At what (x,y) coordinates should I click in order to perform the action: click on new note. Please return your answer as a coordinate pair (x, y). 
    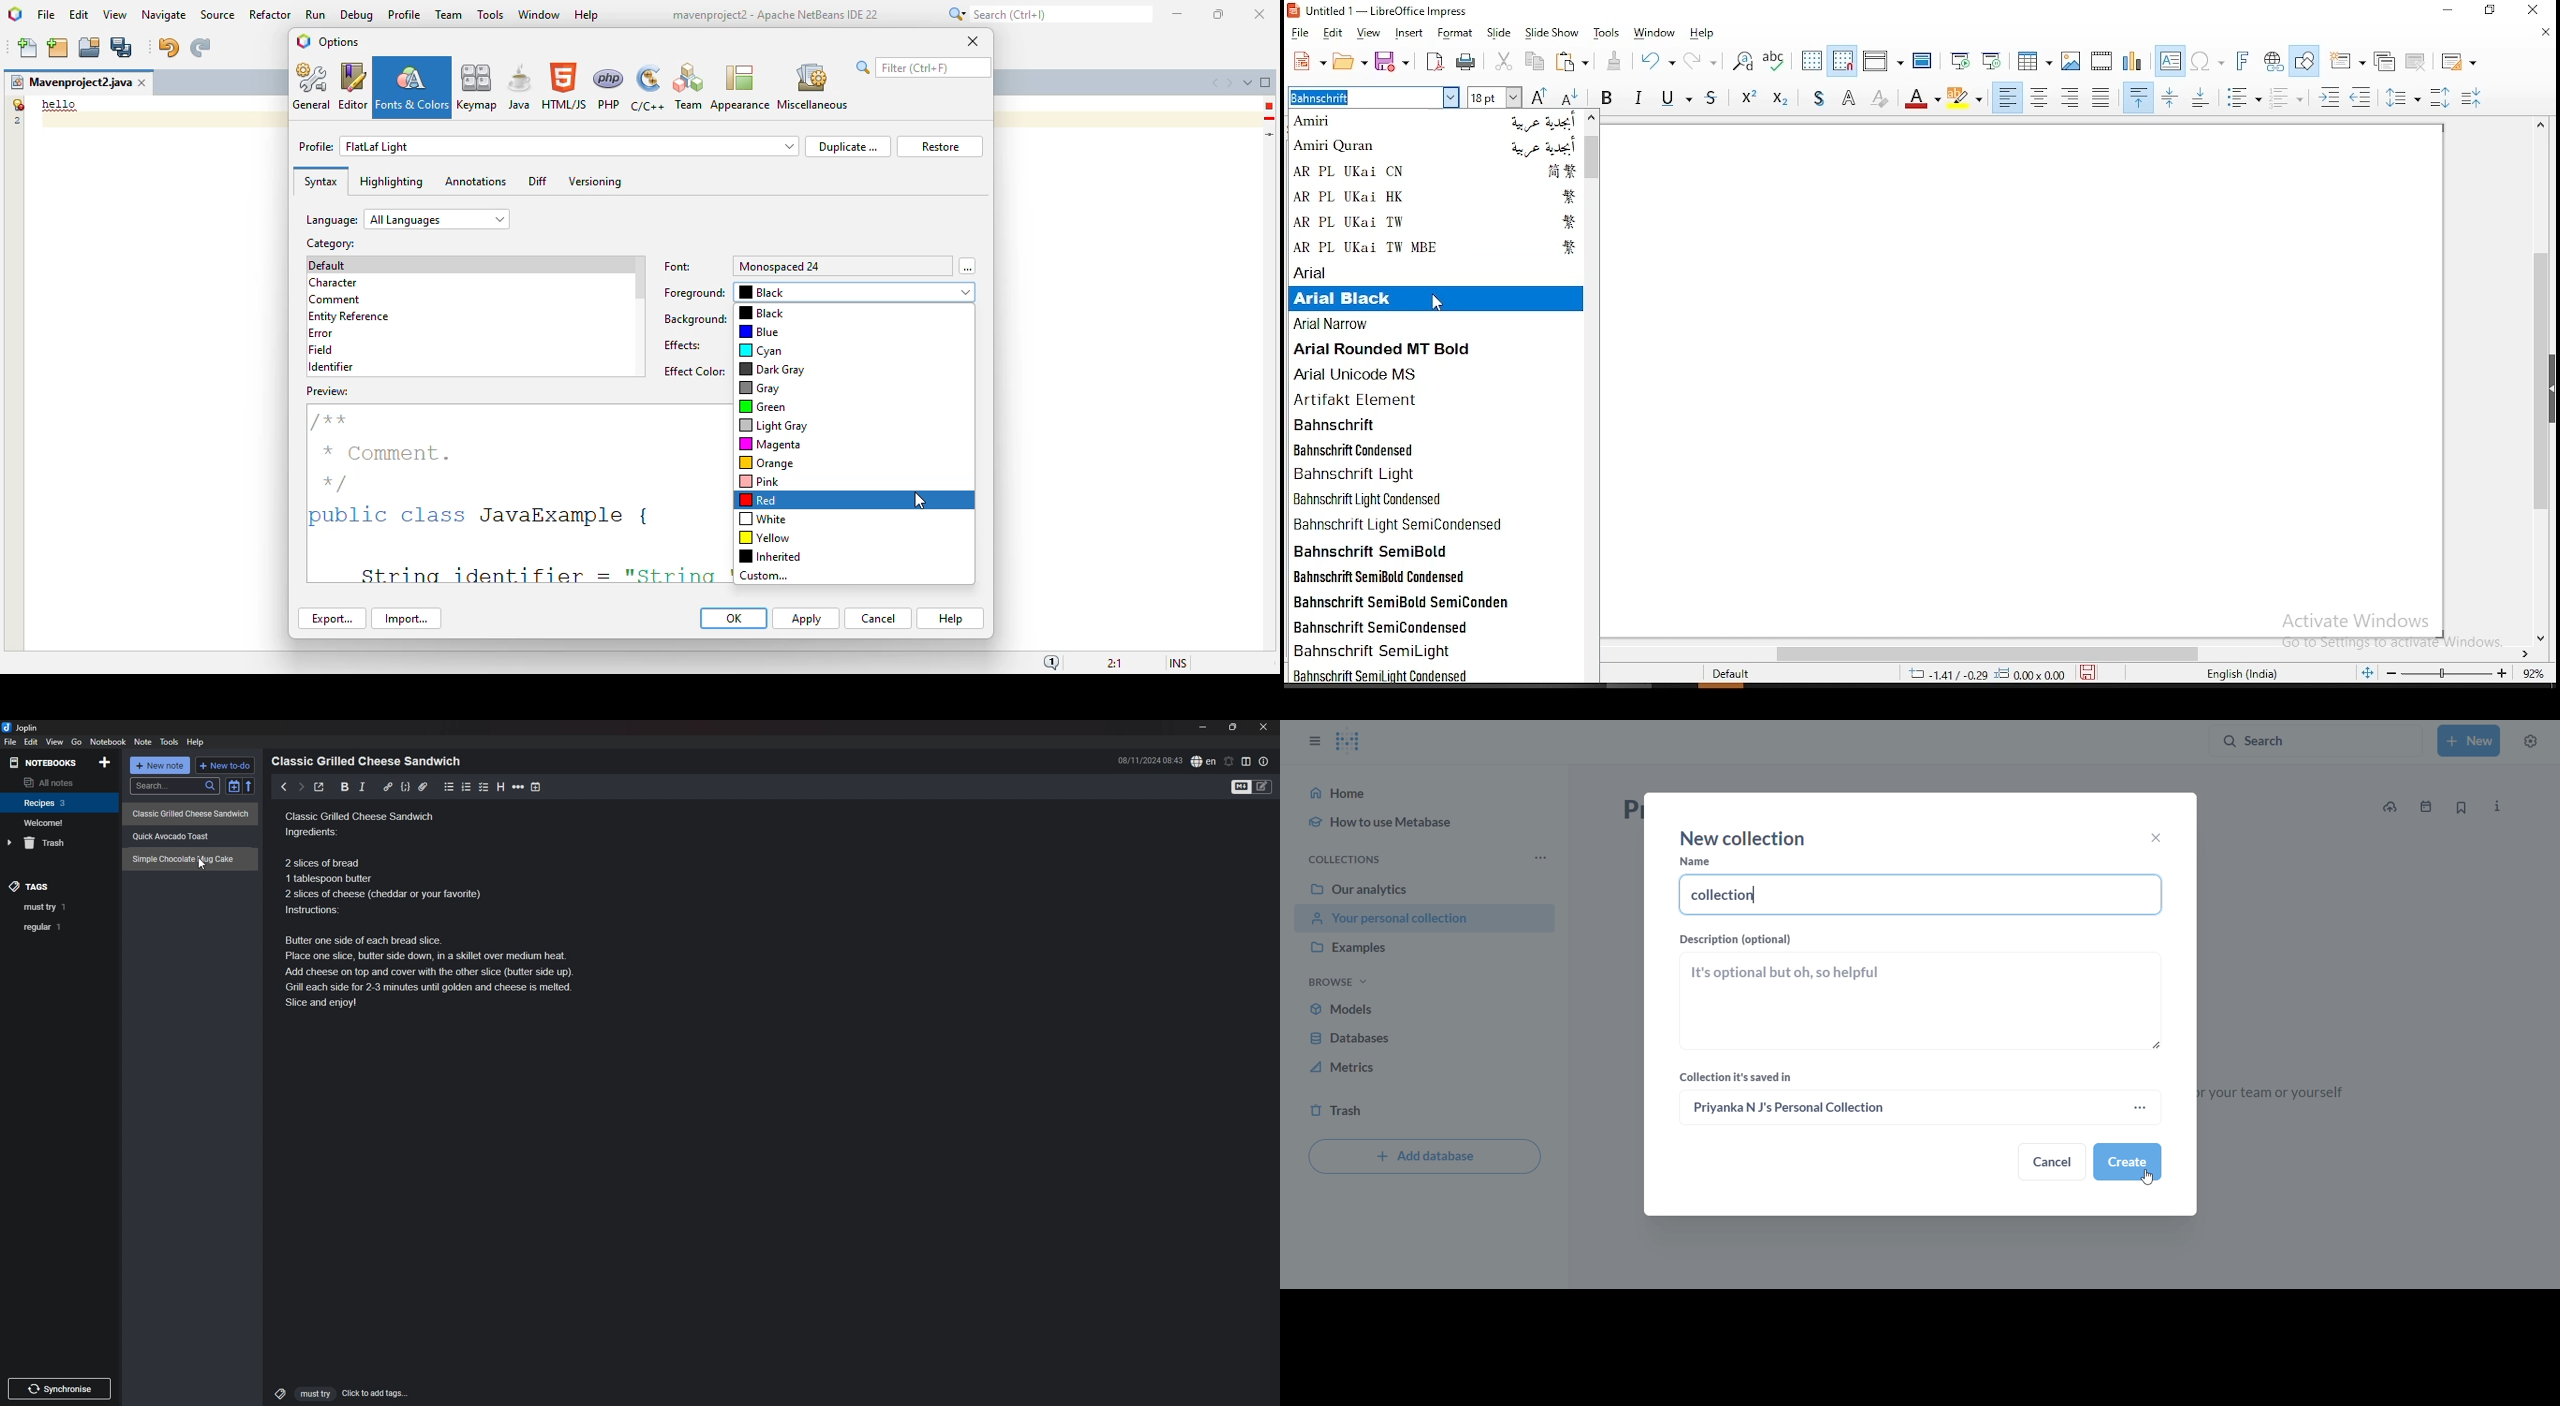
    Looking at the image, I should click on (161, 767).